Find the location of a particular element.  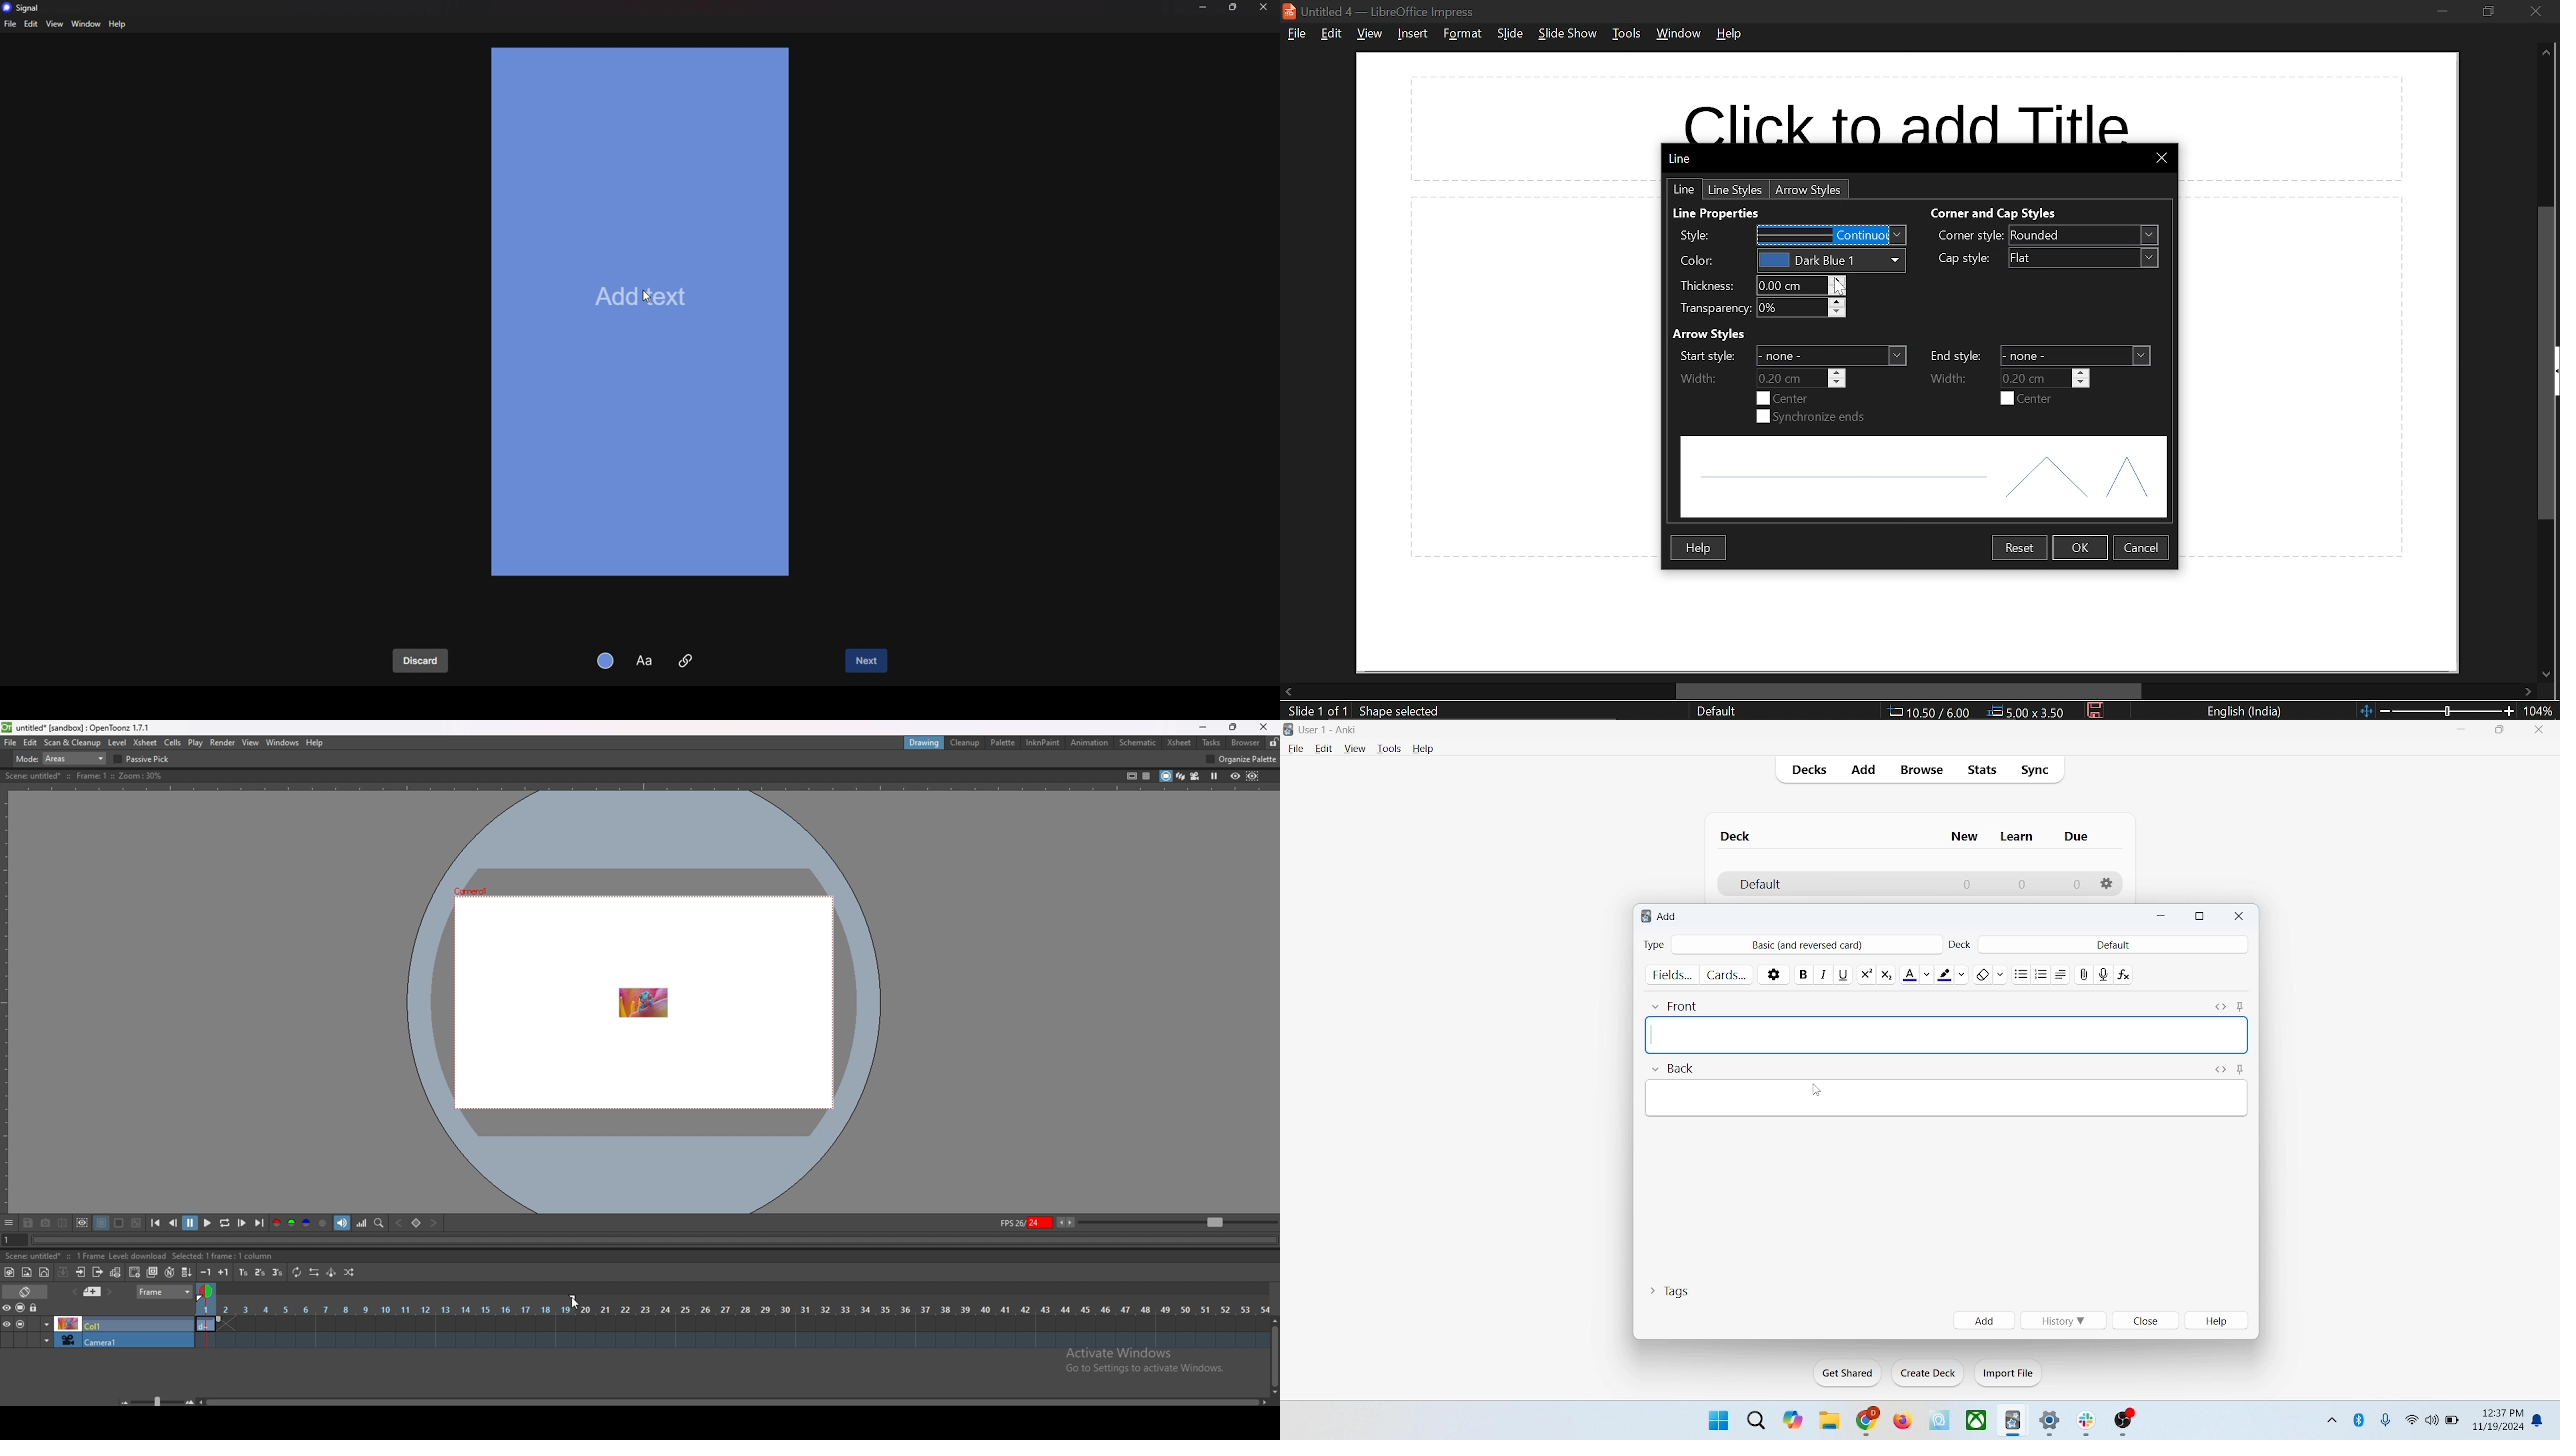

format is located at coordinates (1460, 35).